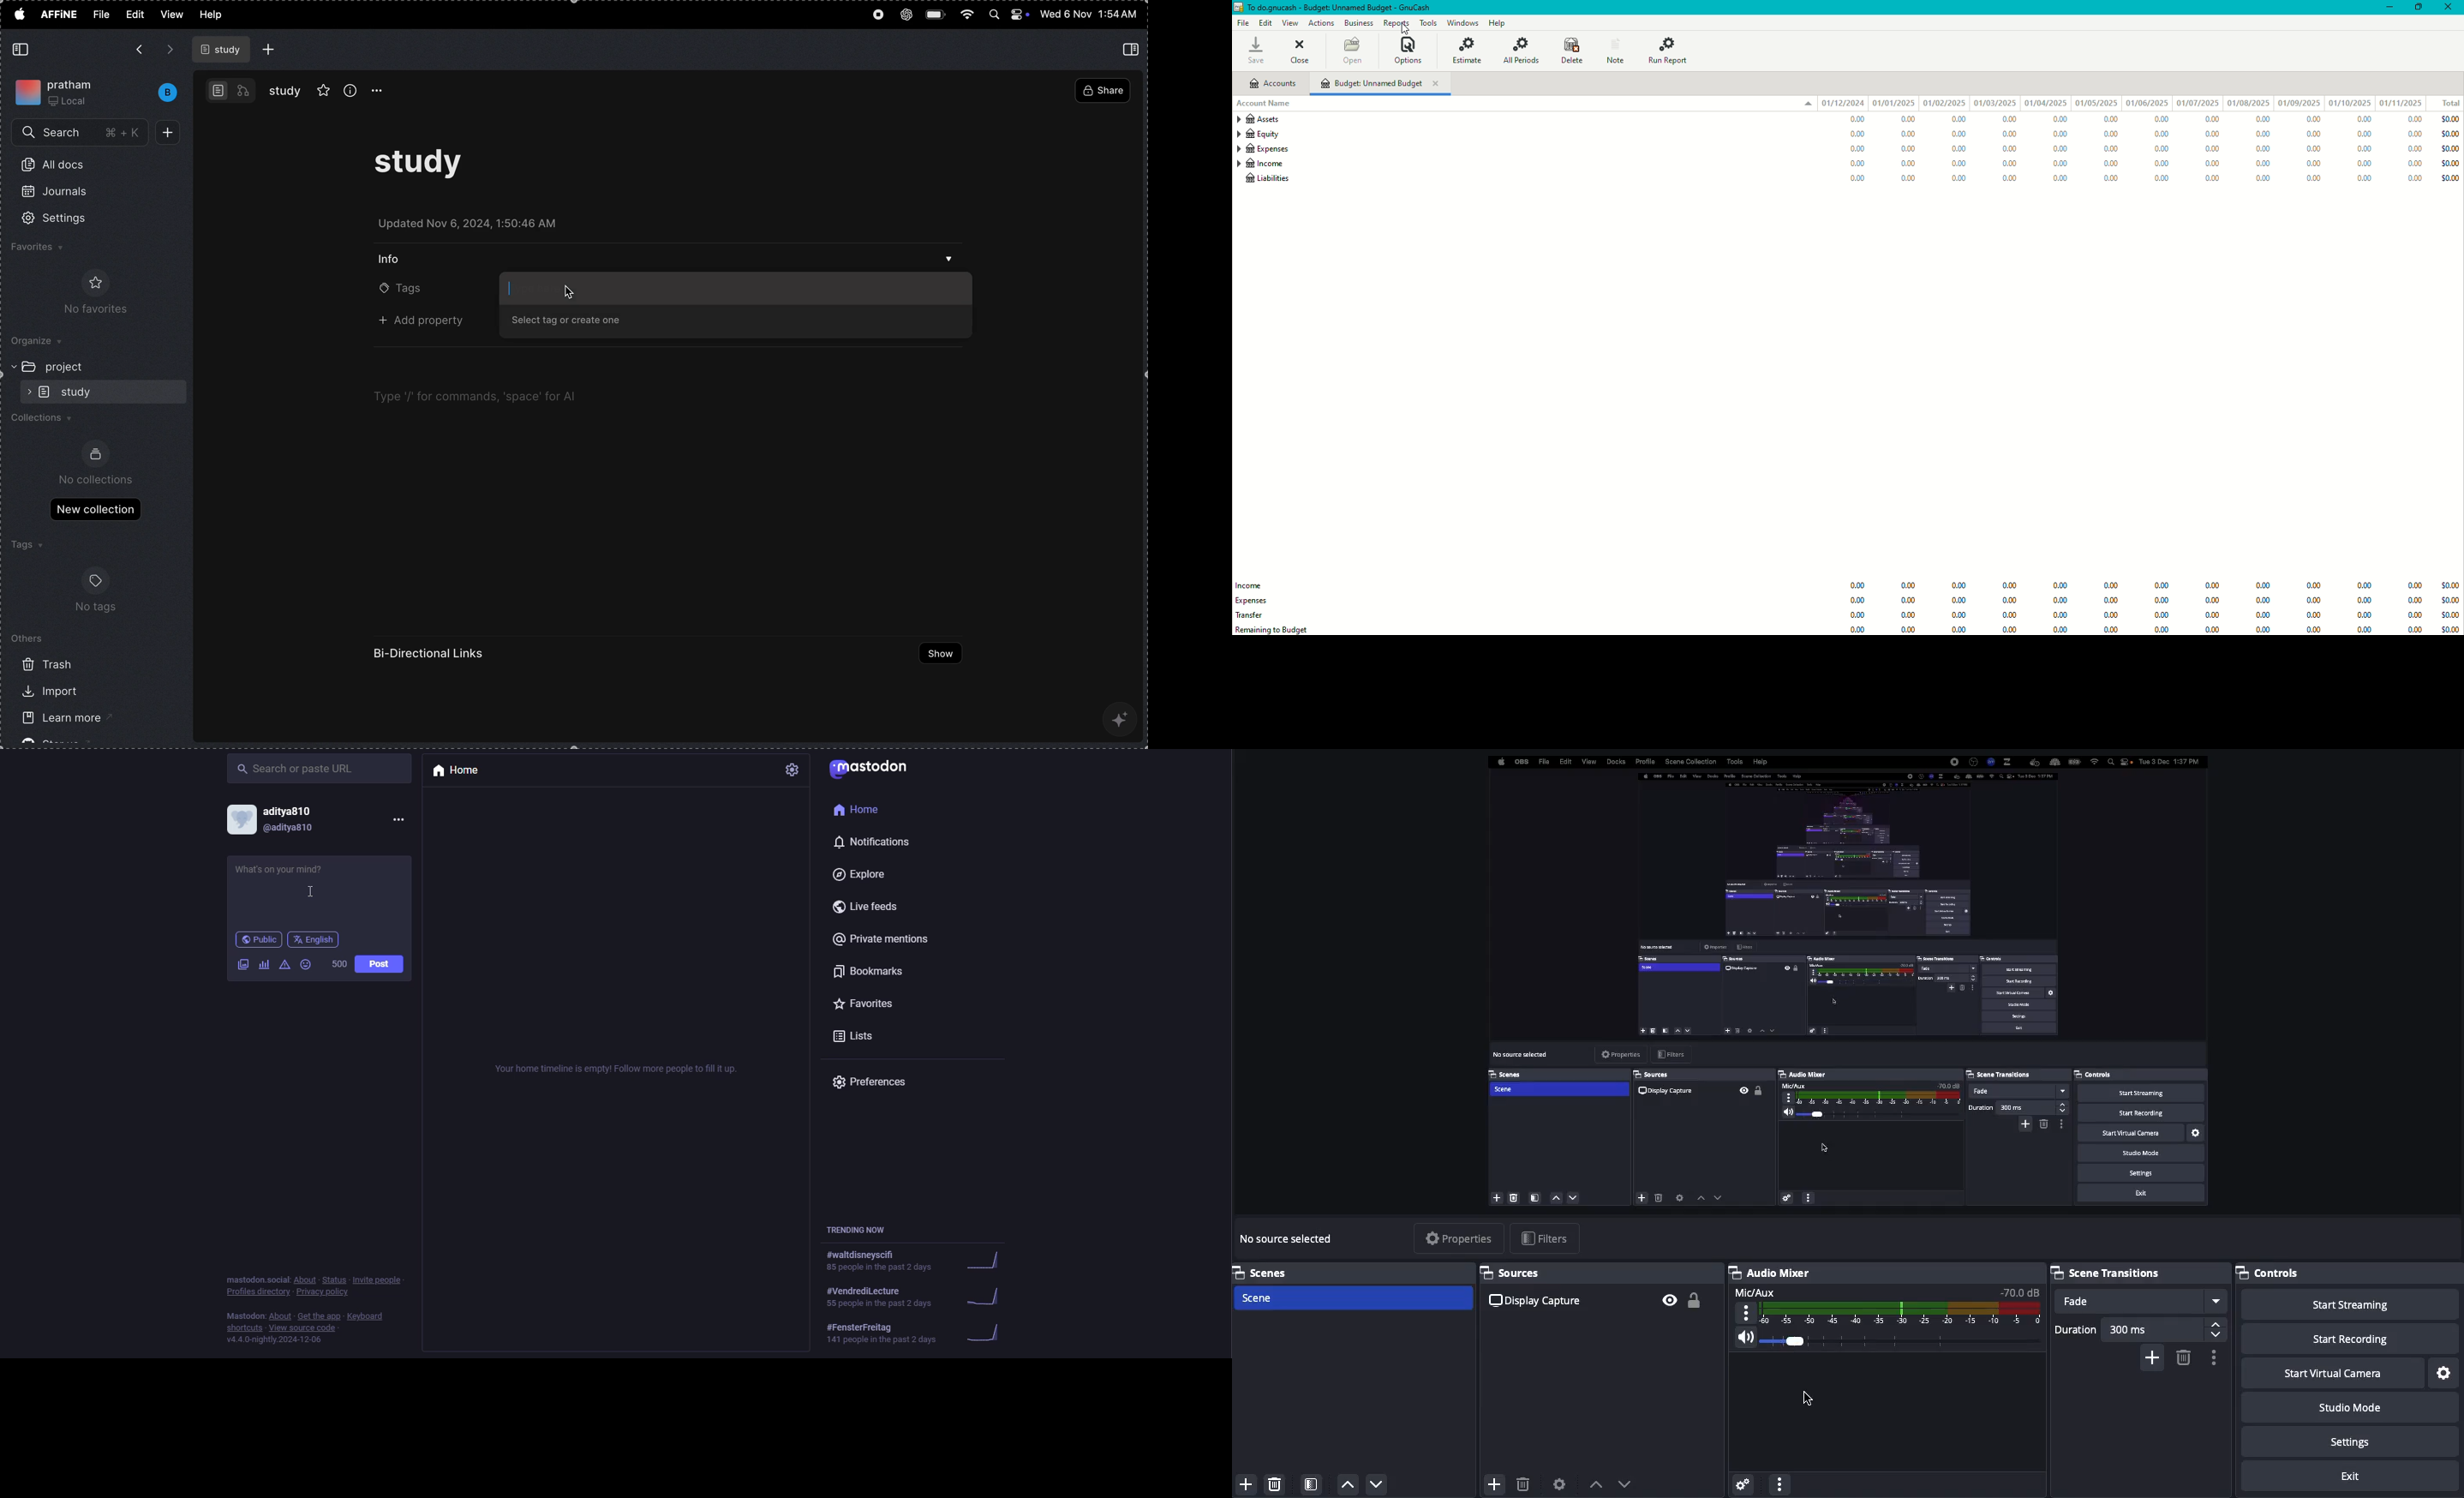 Image resolution: width=2464 pixels, height=1512 pixels. I want to click on 0.00, so click(2060, 601).